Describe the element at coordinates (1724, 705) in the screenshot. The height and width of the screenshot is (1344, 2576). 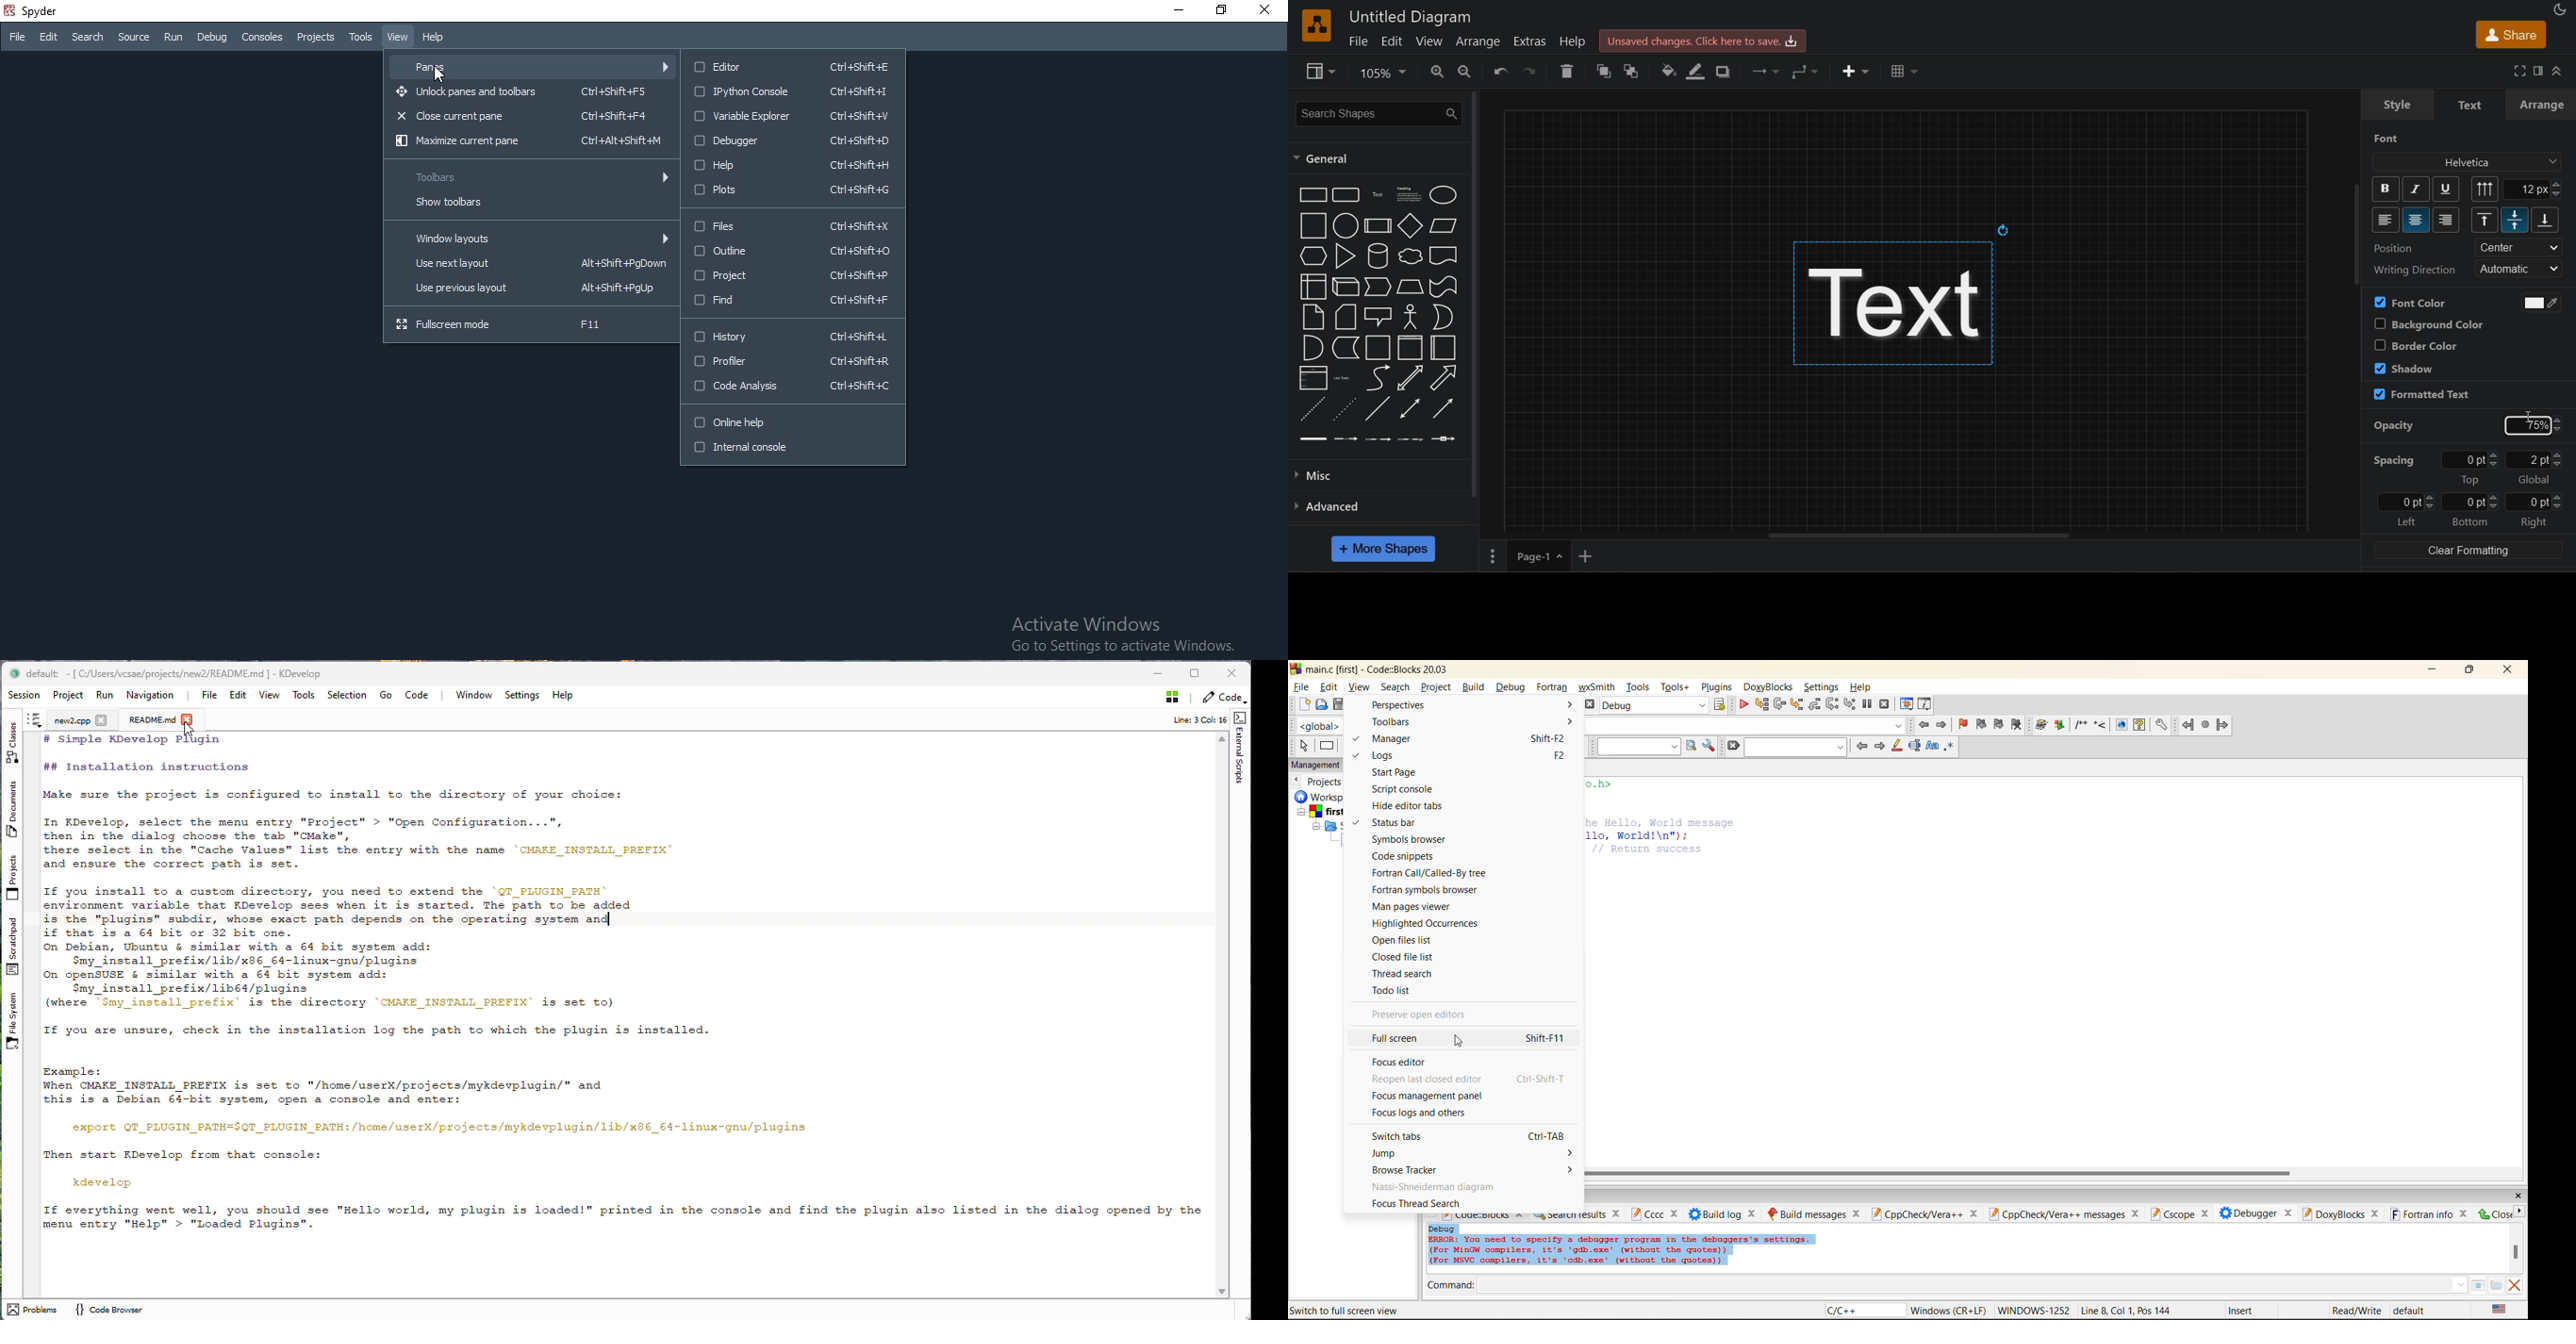
I see `show the select target dialog` at that location.